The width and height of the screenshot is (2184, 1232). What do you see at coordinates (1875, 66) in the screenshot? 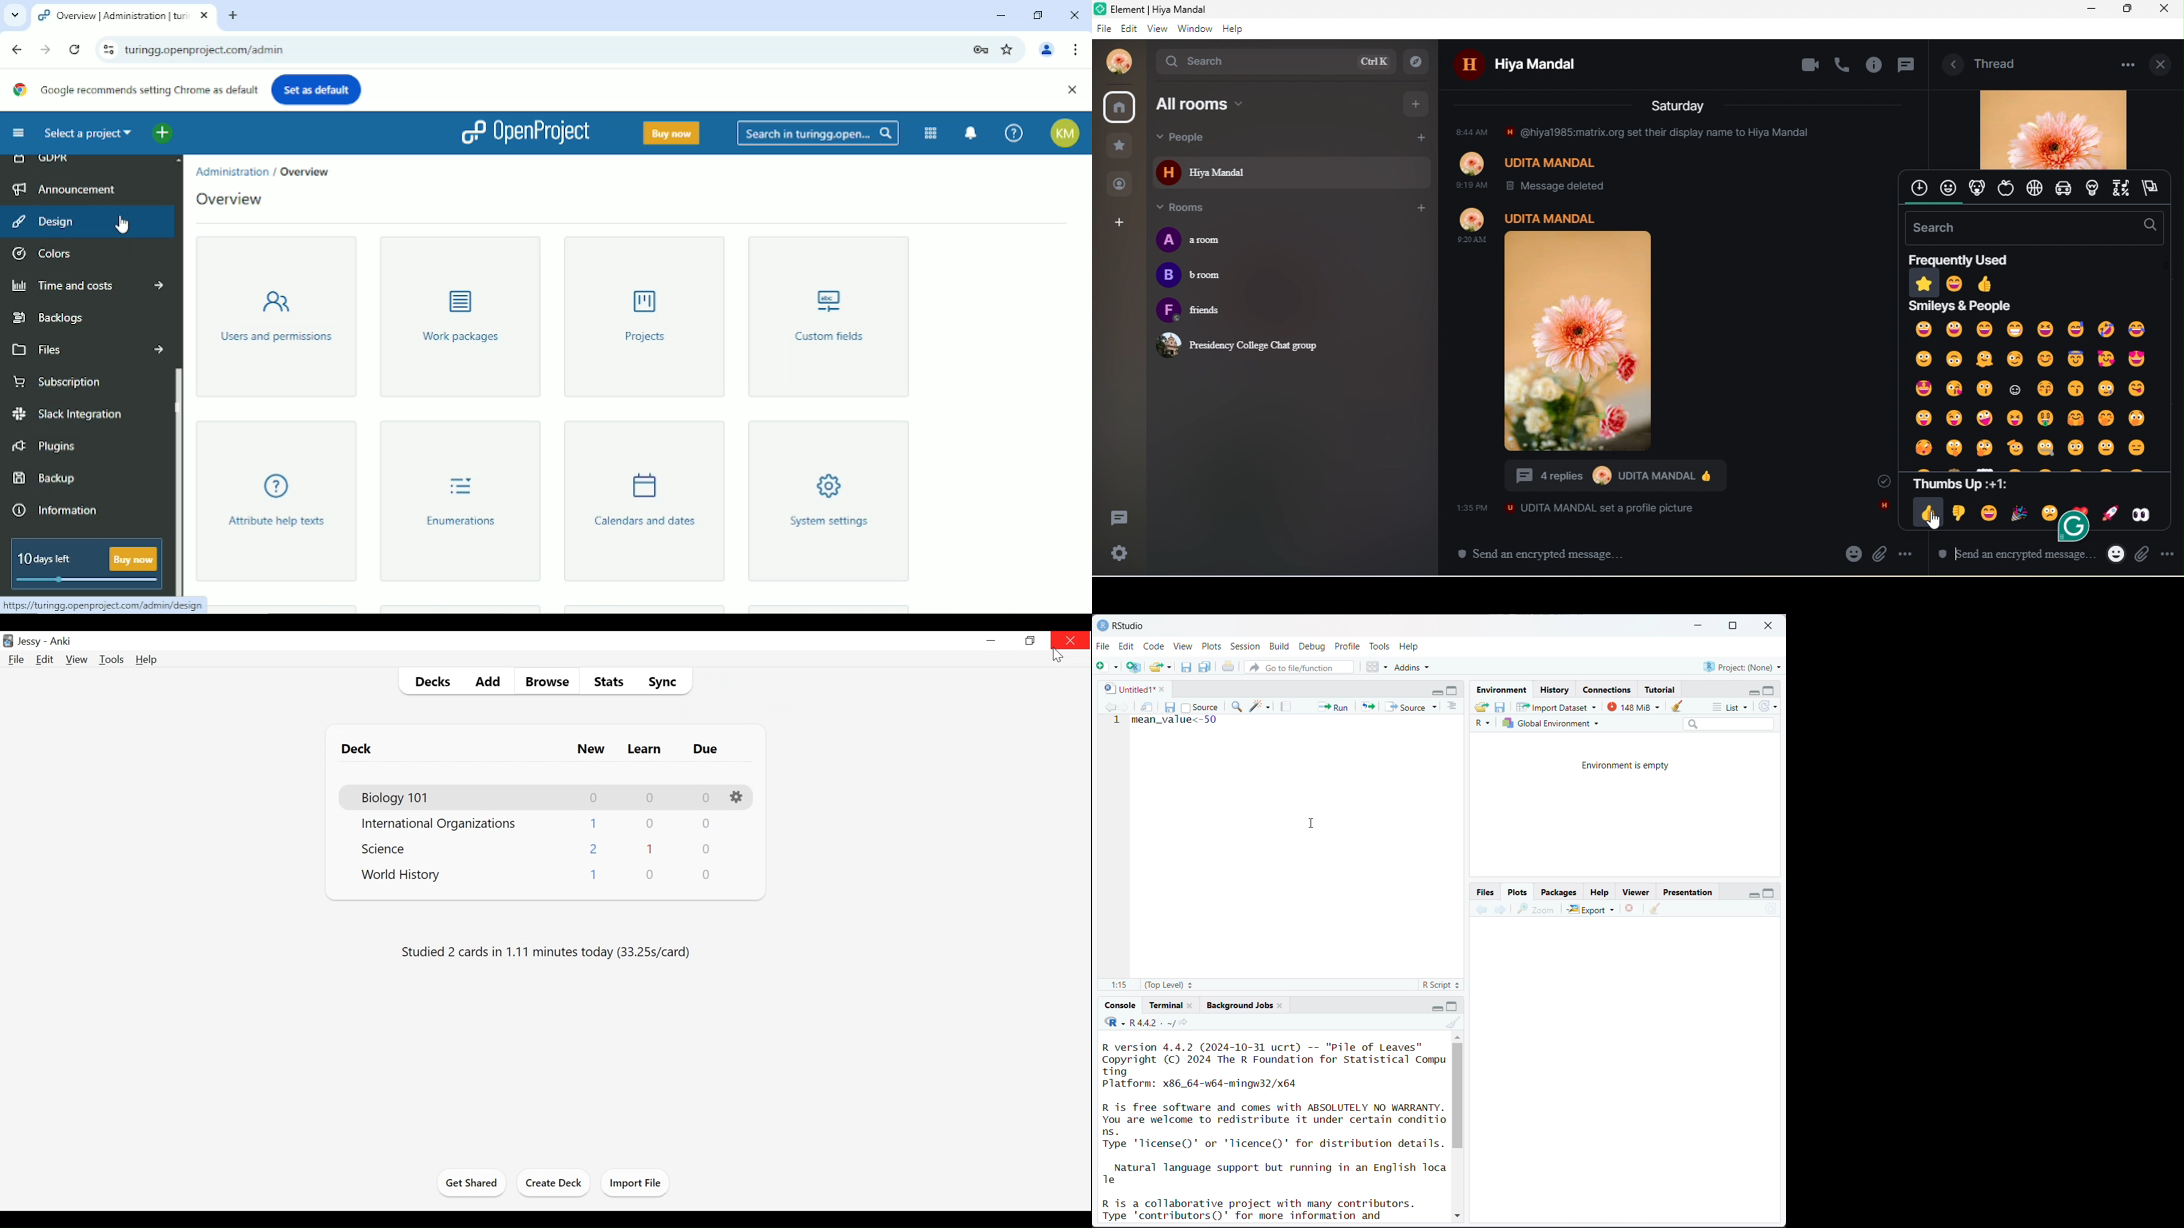
I see `info` at bounding box center [1875, 66].